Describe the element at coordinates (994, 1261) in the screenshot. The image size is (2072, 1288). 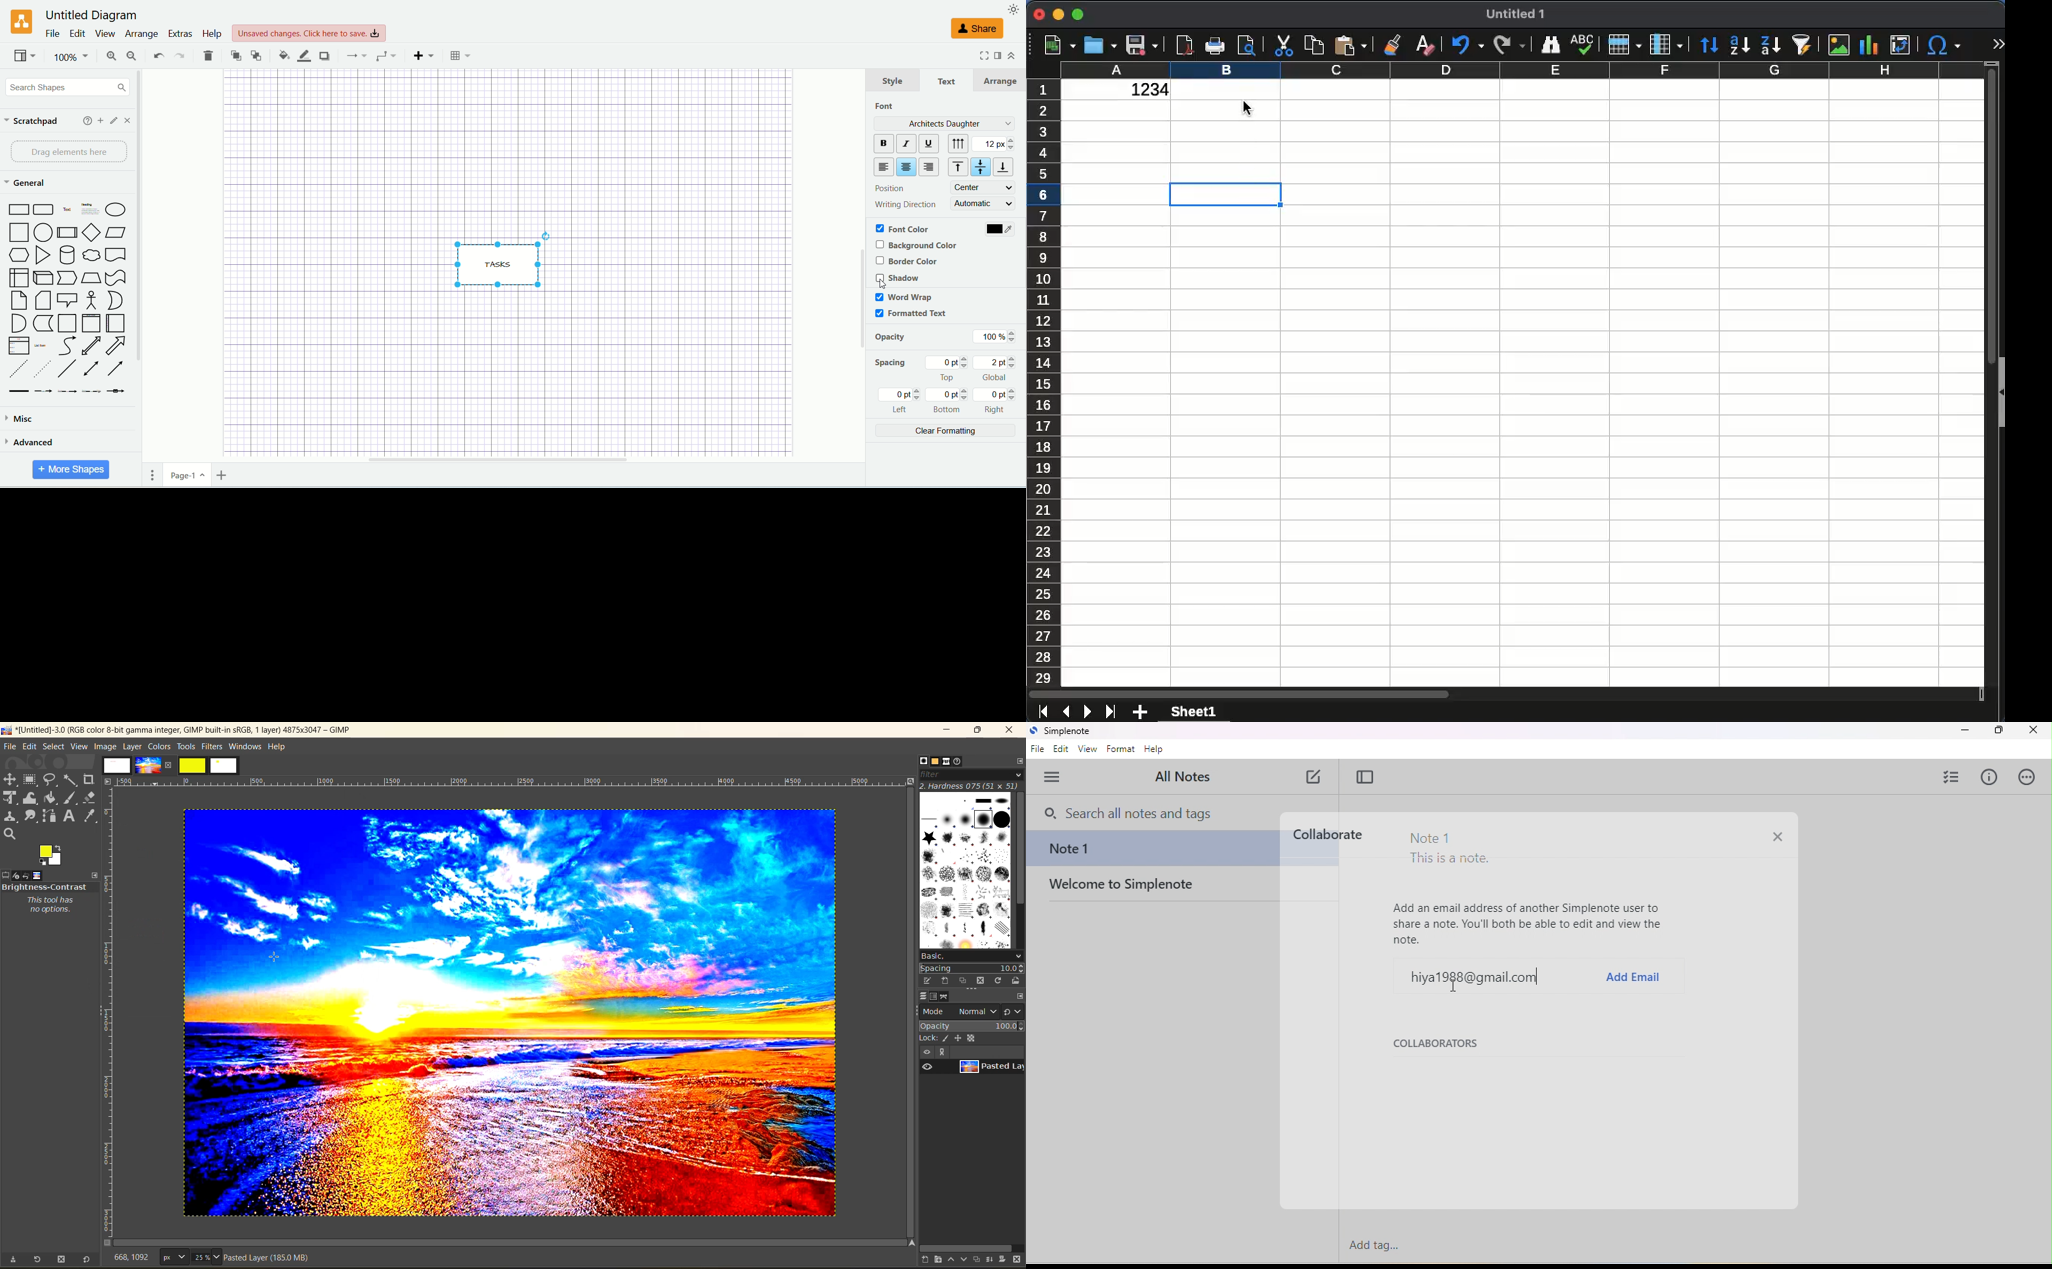
I see `merge this layer` at that location.